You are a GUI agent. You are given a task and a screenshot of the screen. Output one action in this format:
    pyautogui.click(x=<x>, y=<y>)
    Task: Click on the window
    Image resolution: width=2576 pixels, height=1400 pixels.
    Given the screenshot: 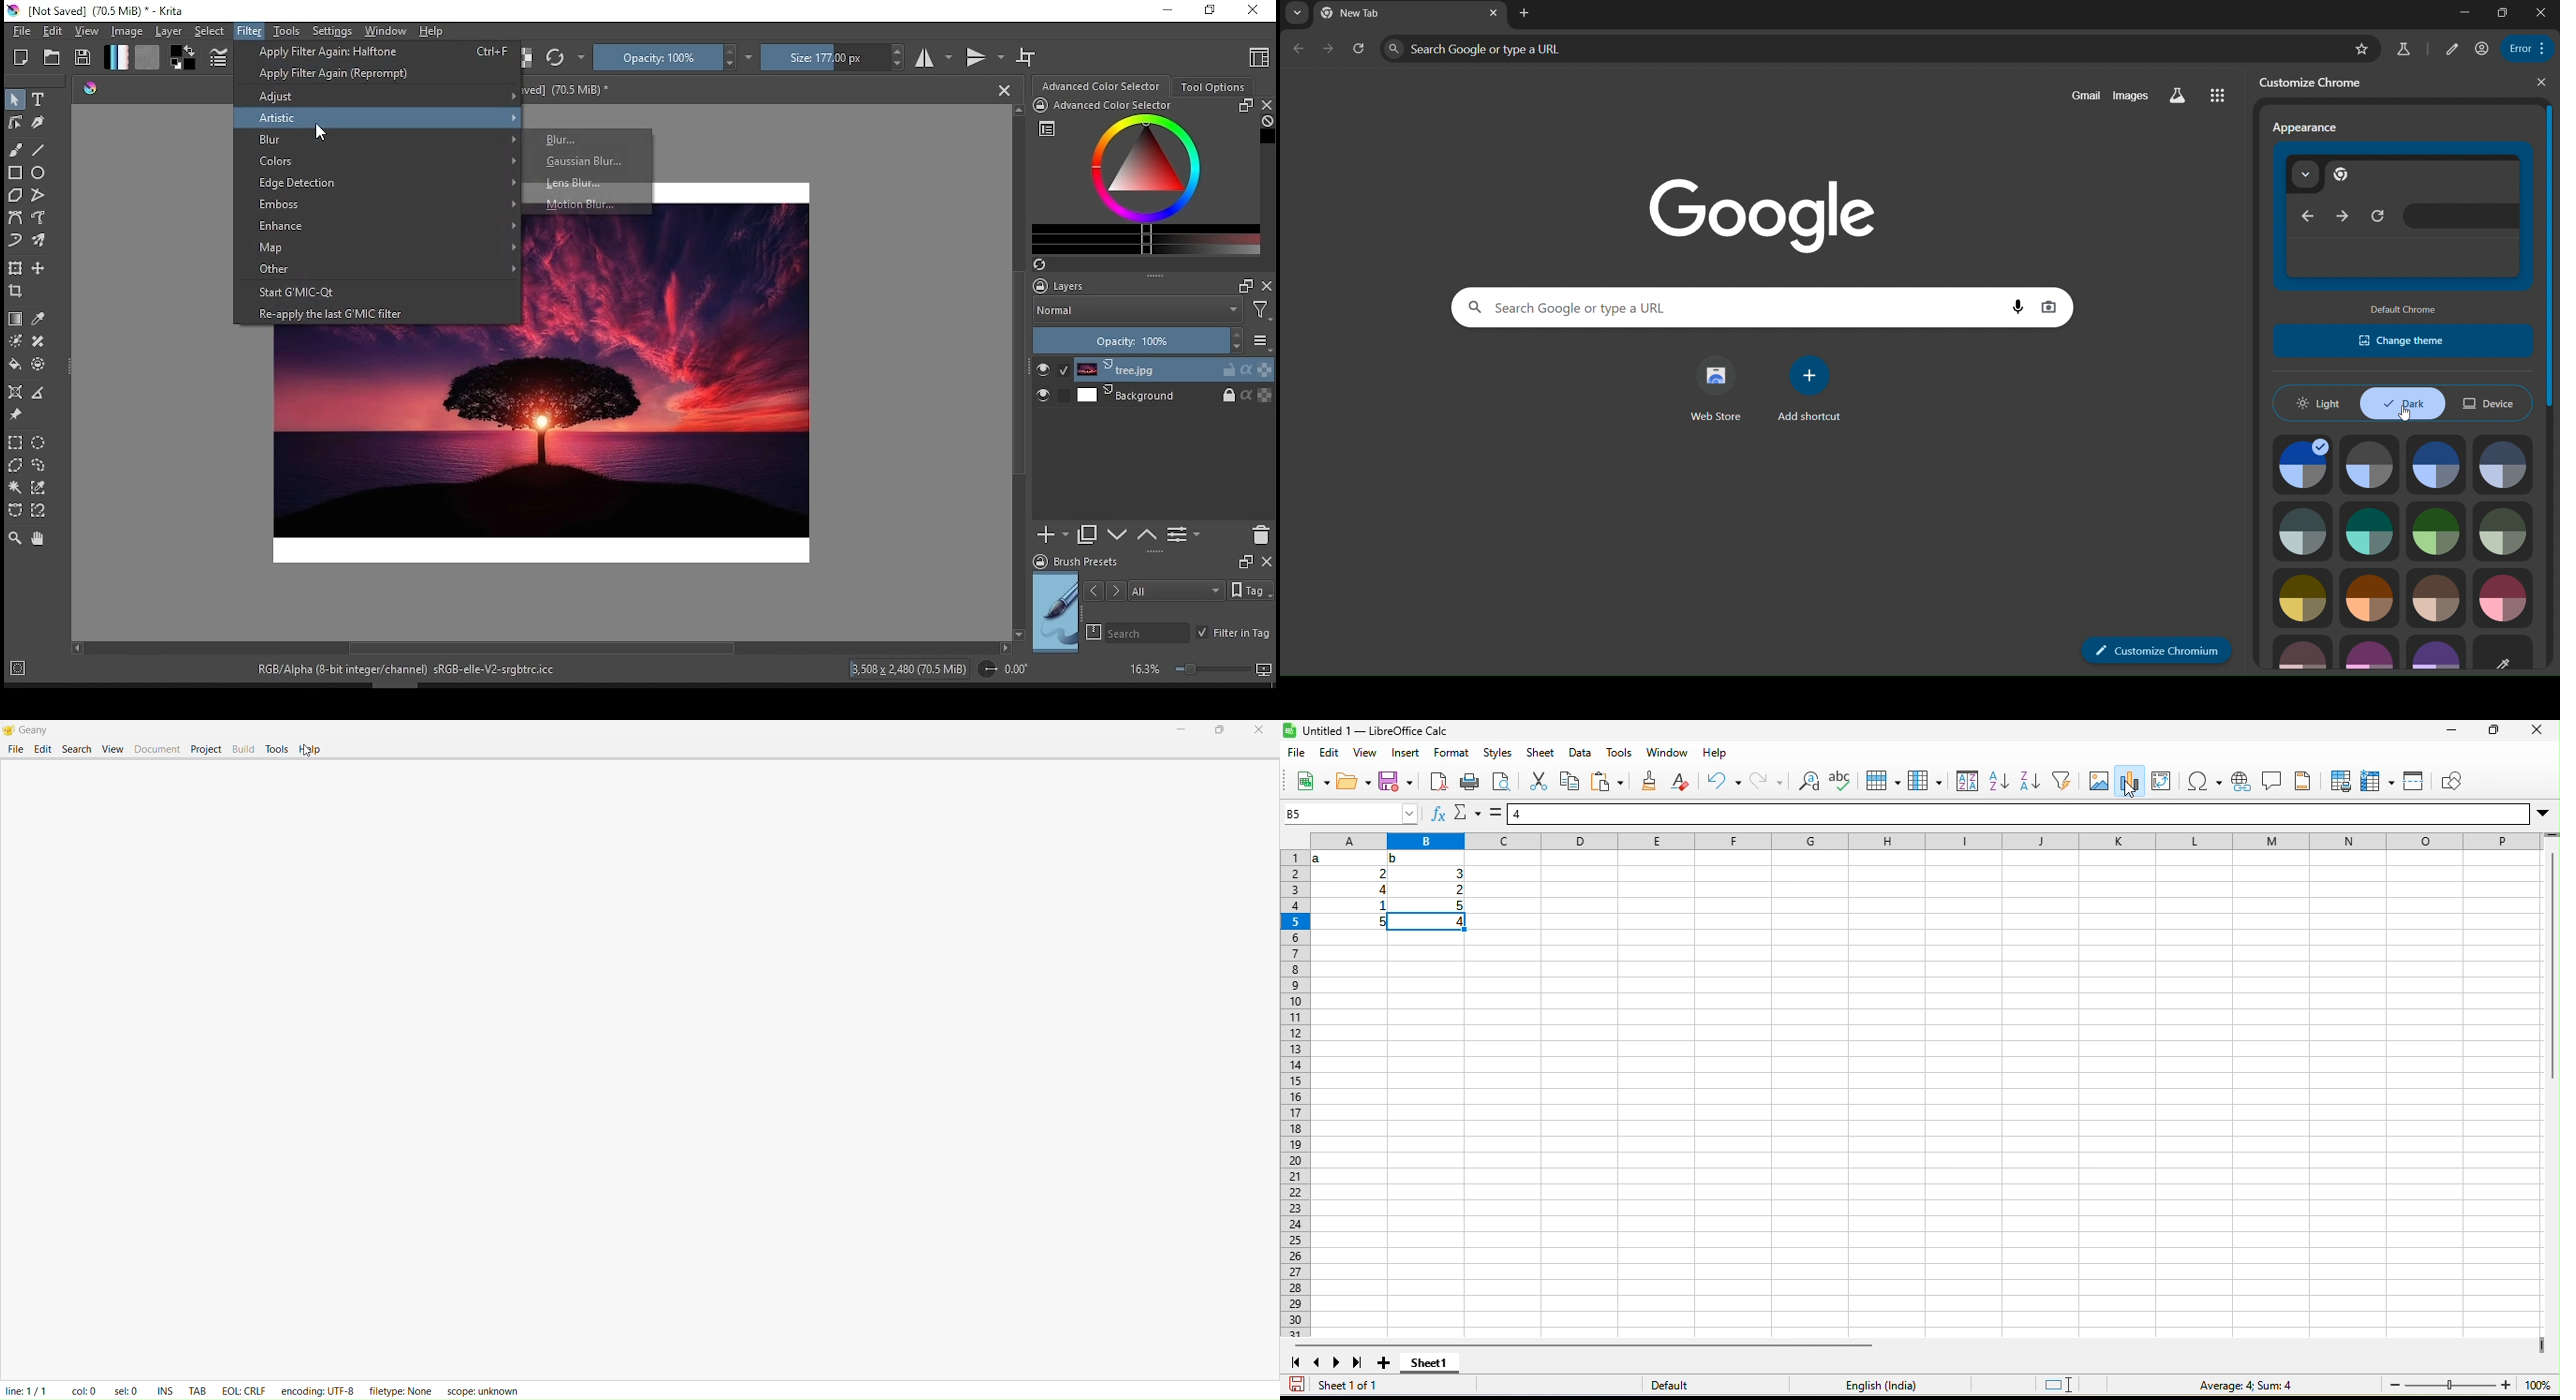 What is the action you would take?
    pyautogui.click(x=386, y=31)
    